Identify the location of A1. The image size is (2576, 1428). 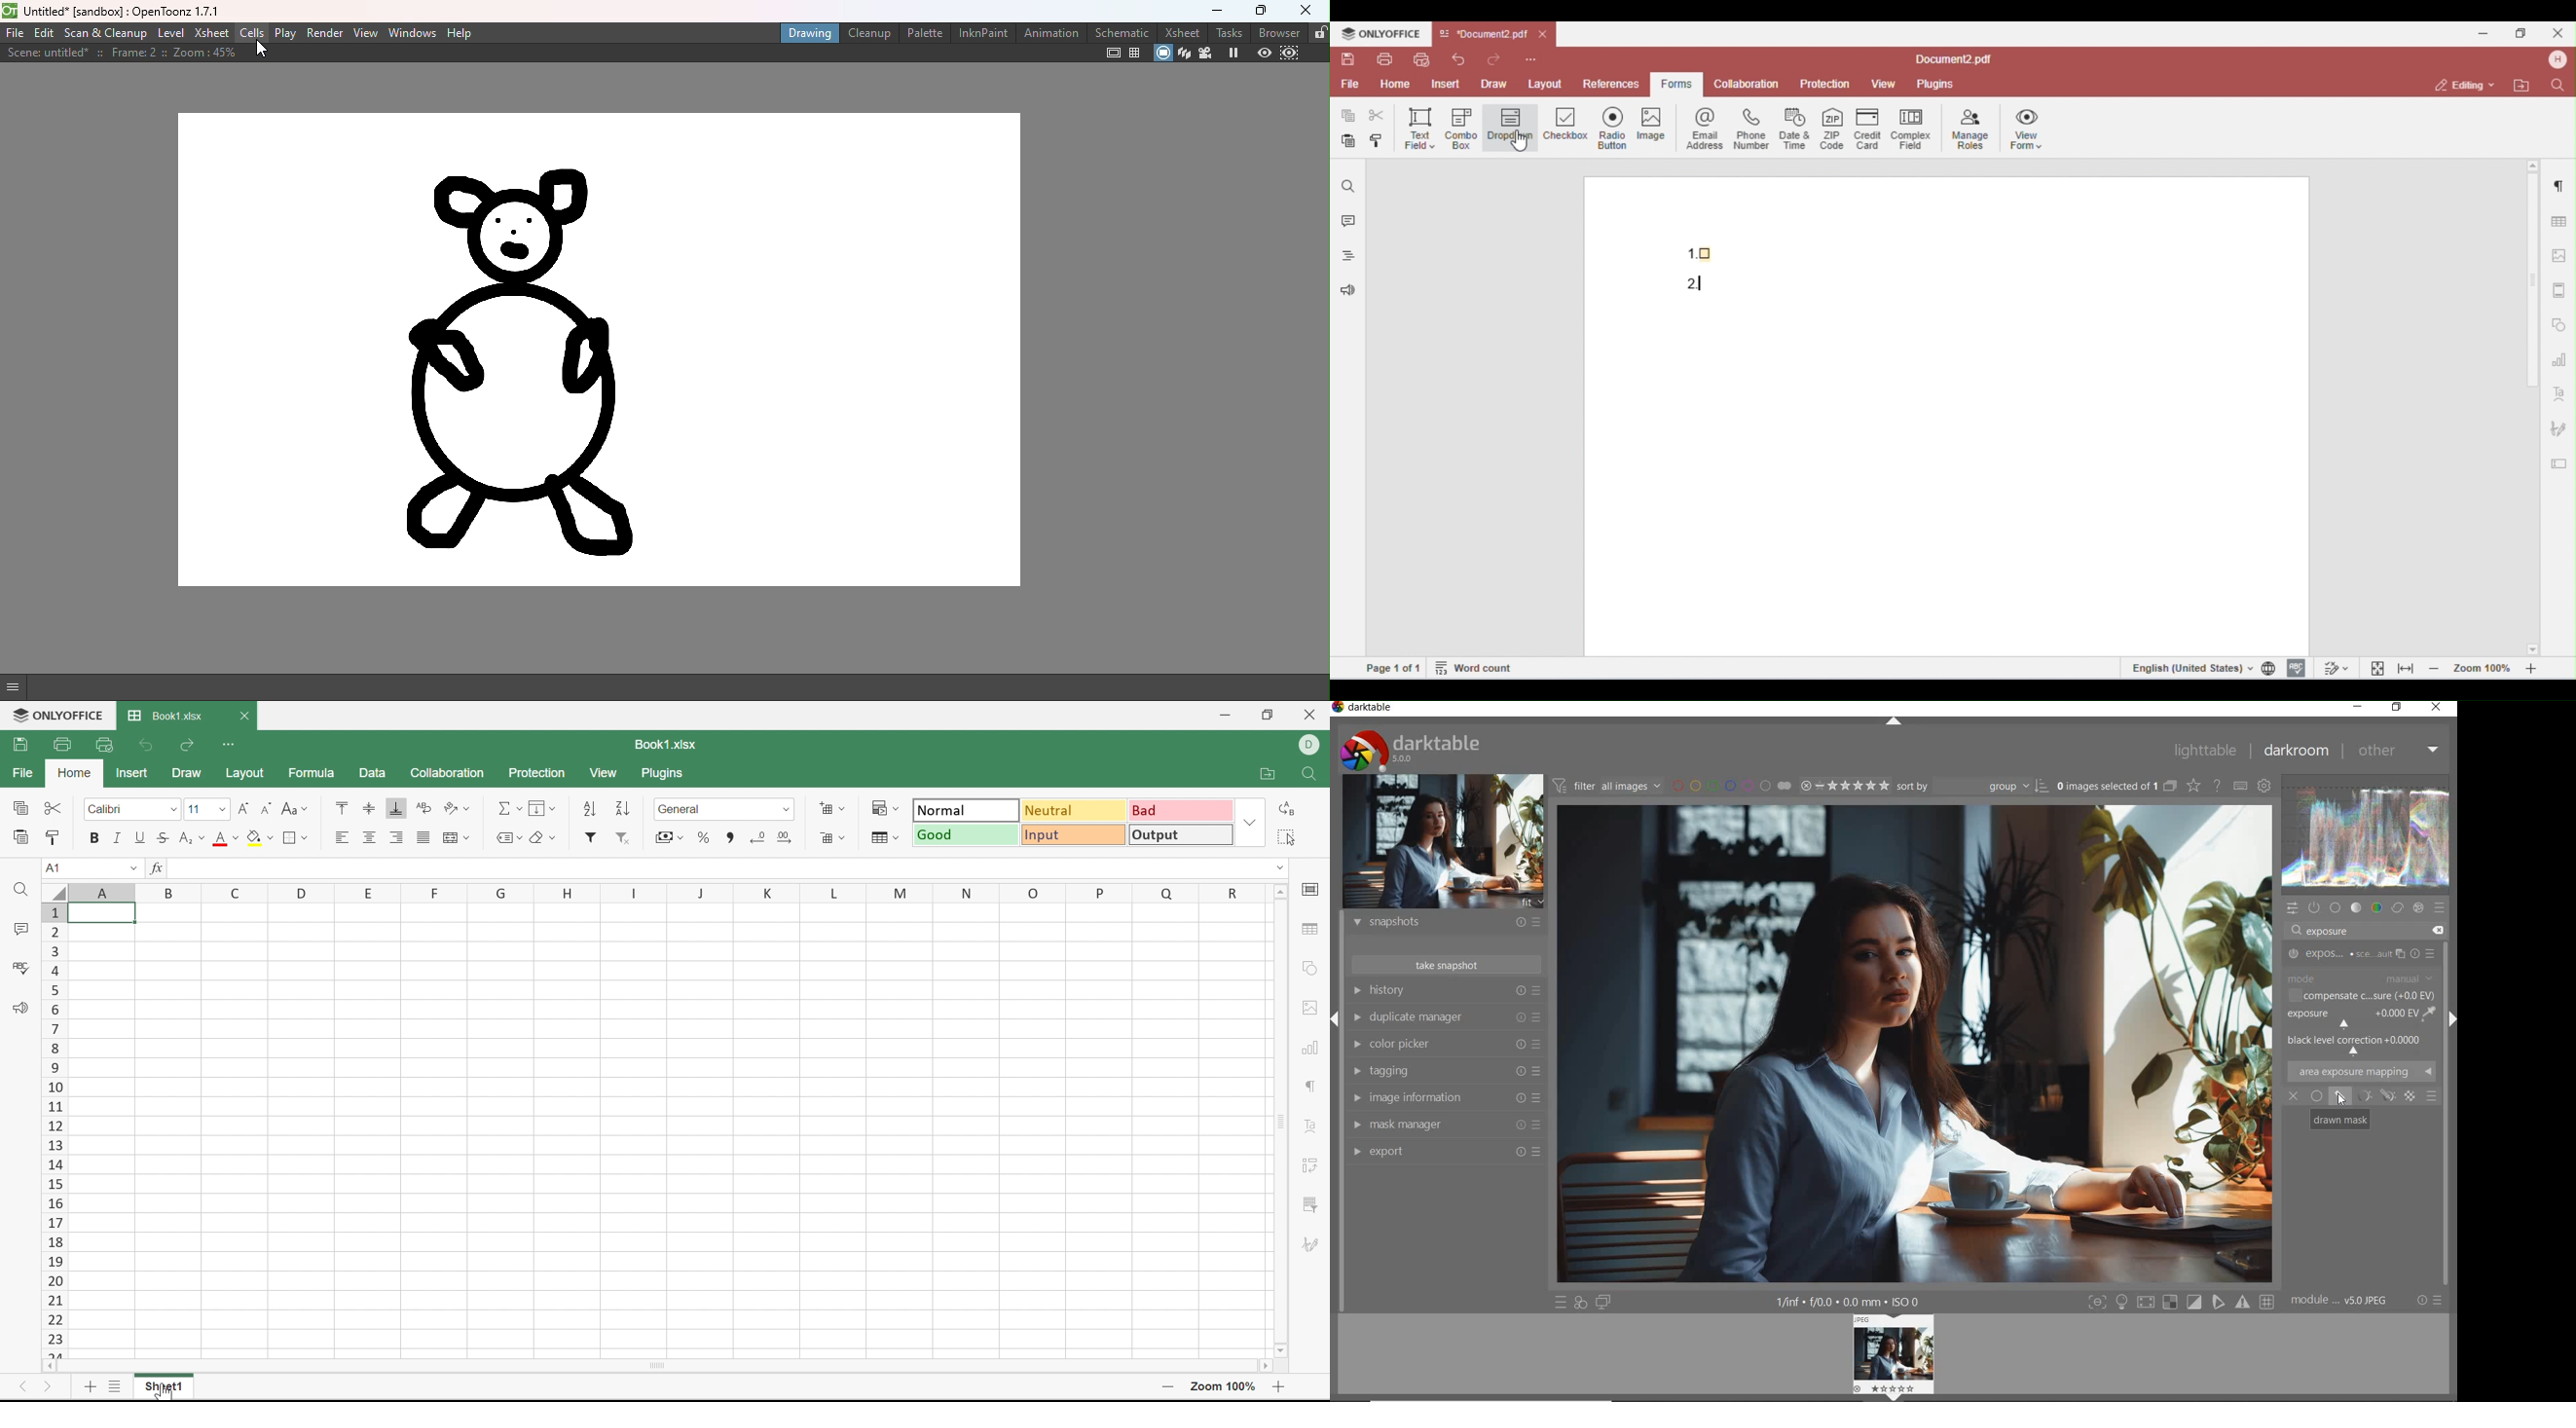
(55, 869).